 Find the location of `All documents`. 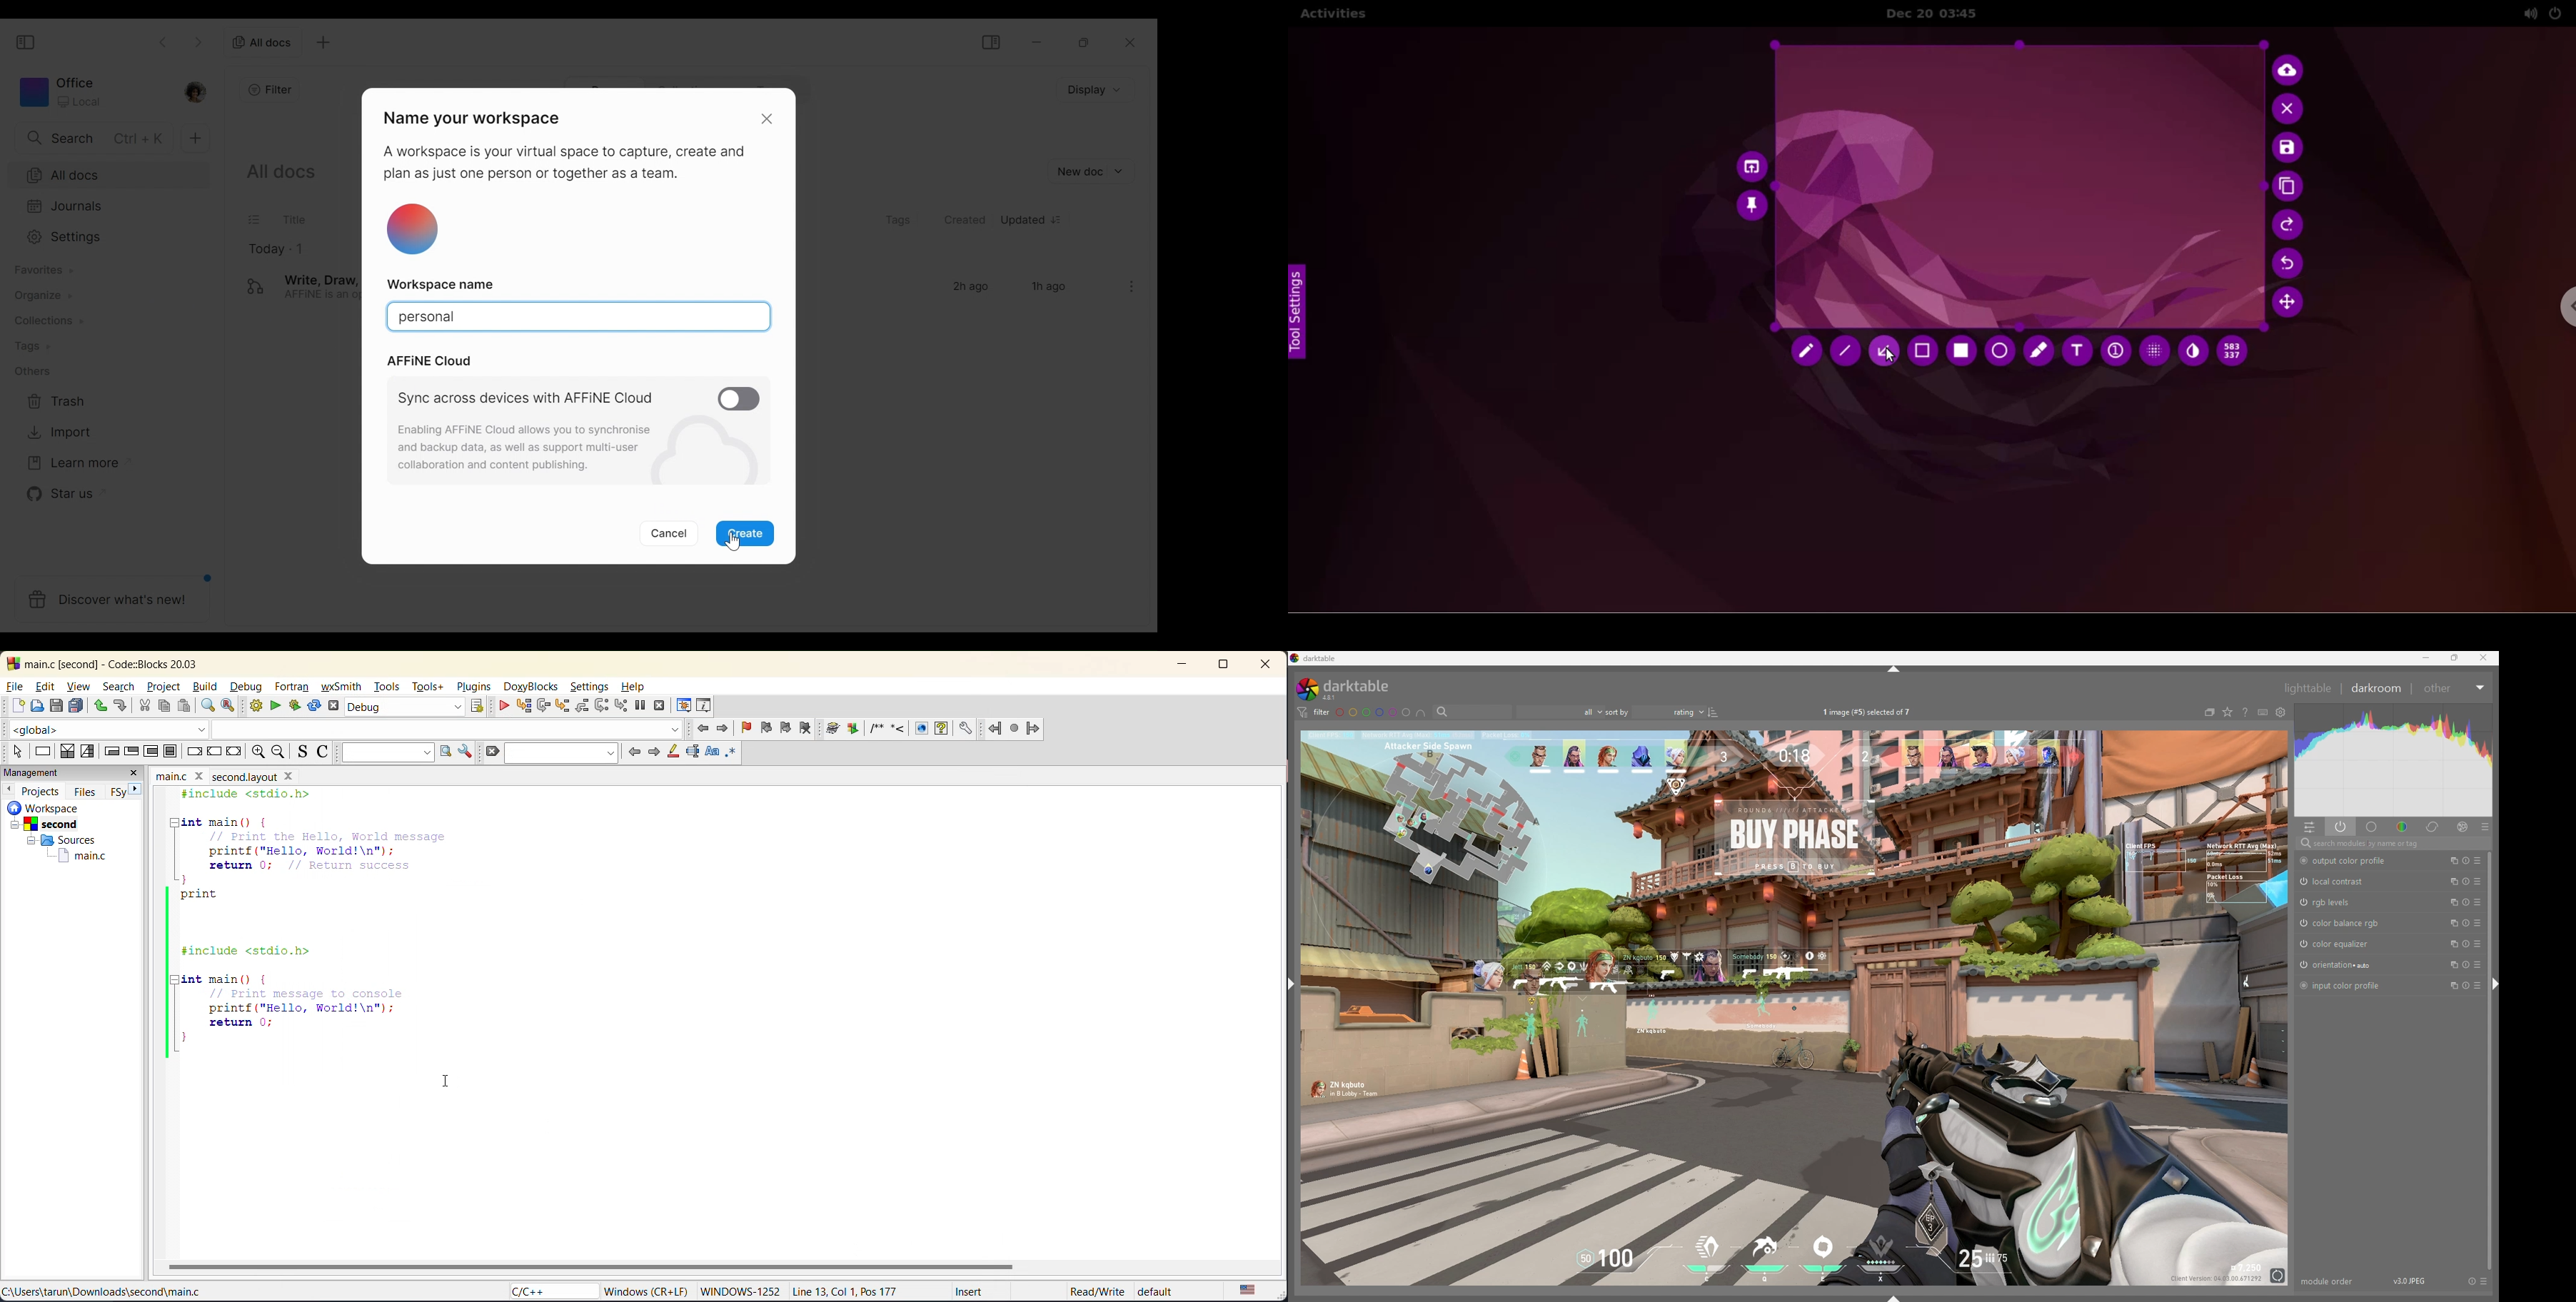

All documents is located at coordinates (107, 174).